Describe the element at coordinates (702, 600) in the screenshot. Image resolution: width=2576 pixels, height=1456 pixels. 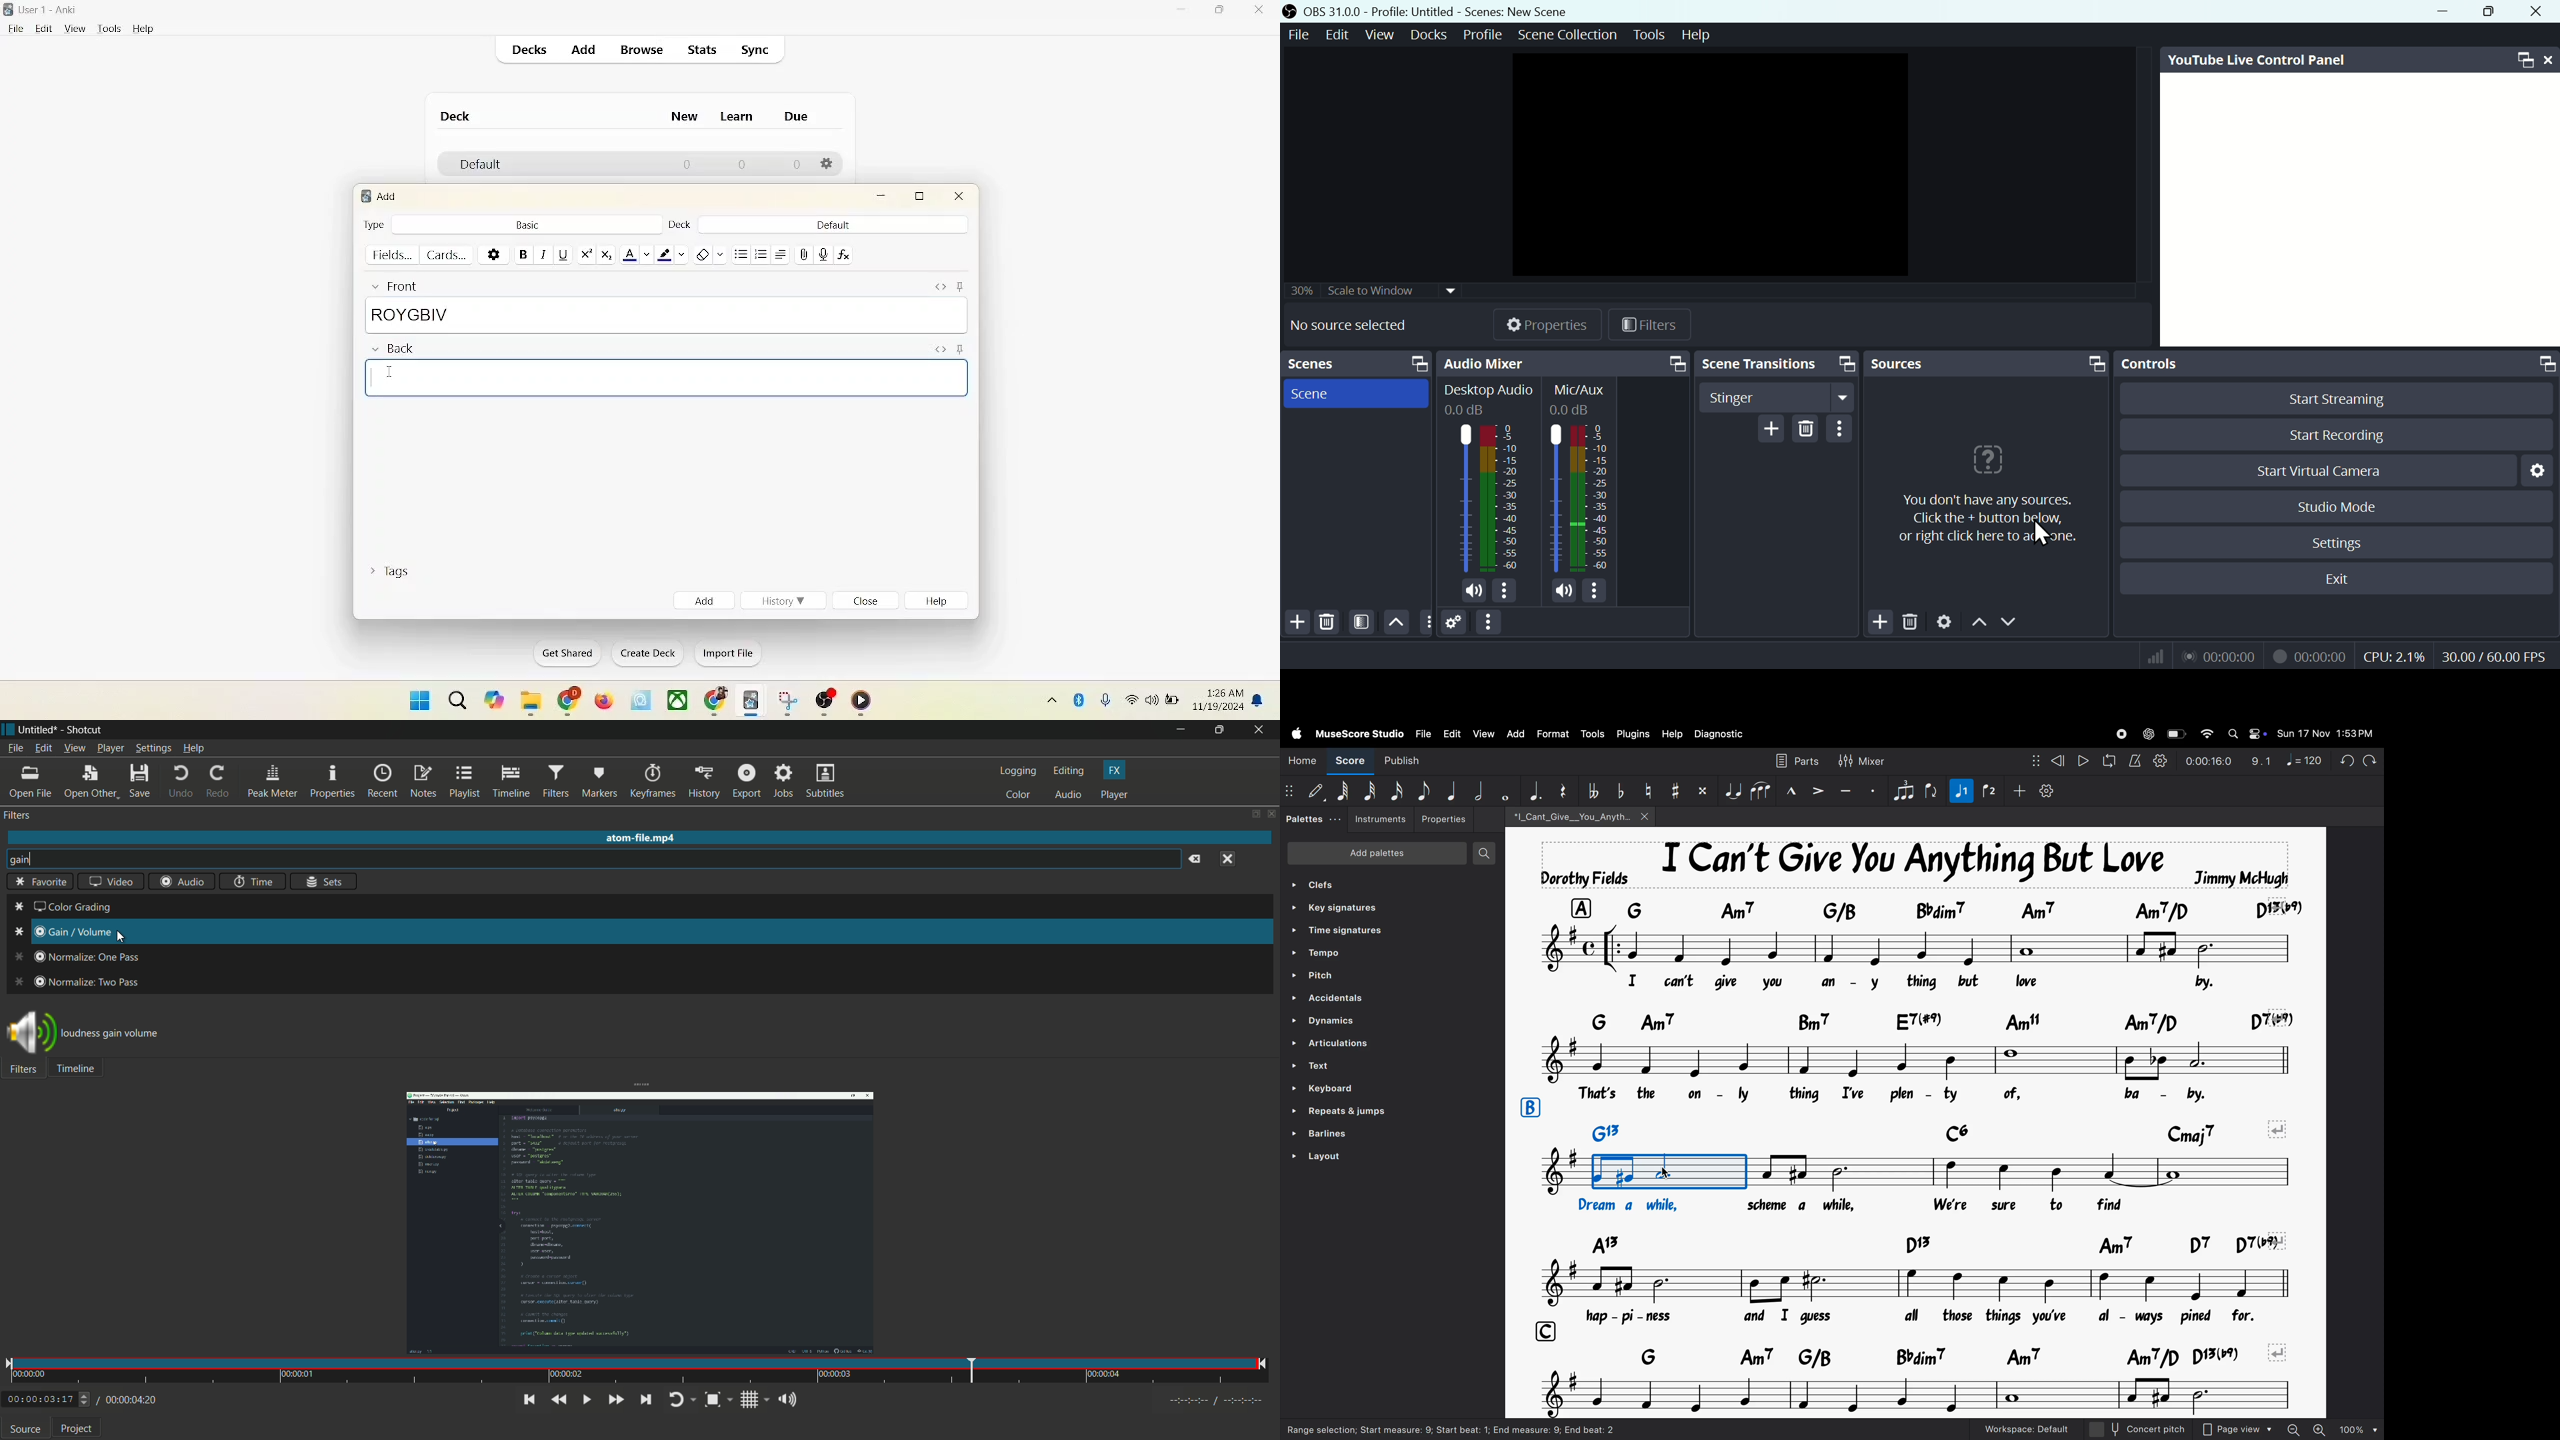
I see `add` at that location.